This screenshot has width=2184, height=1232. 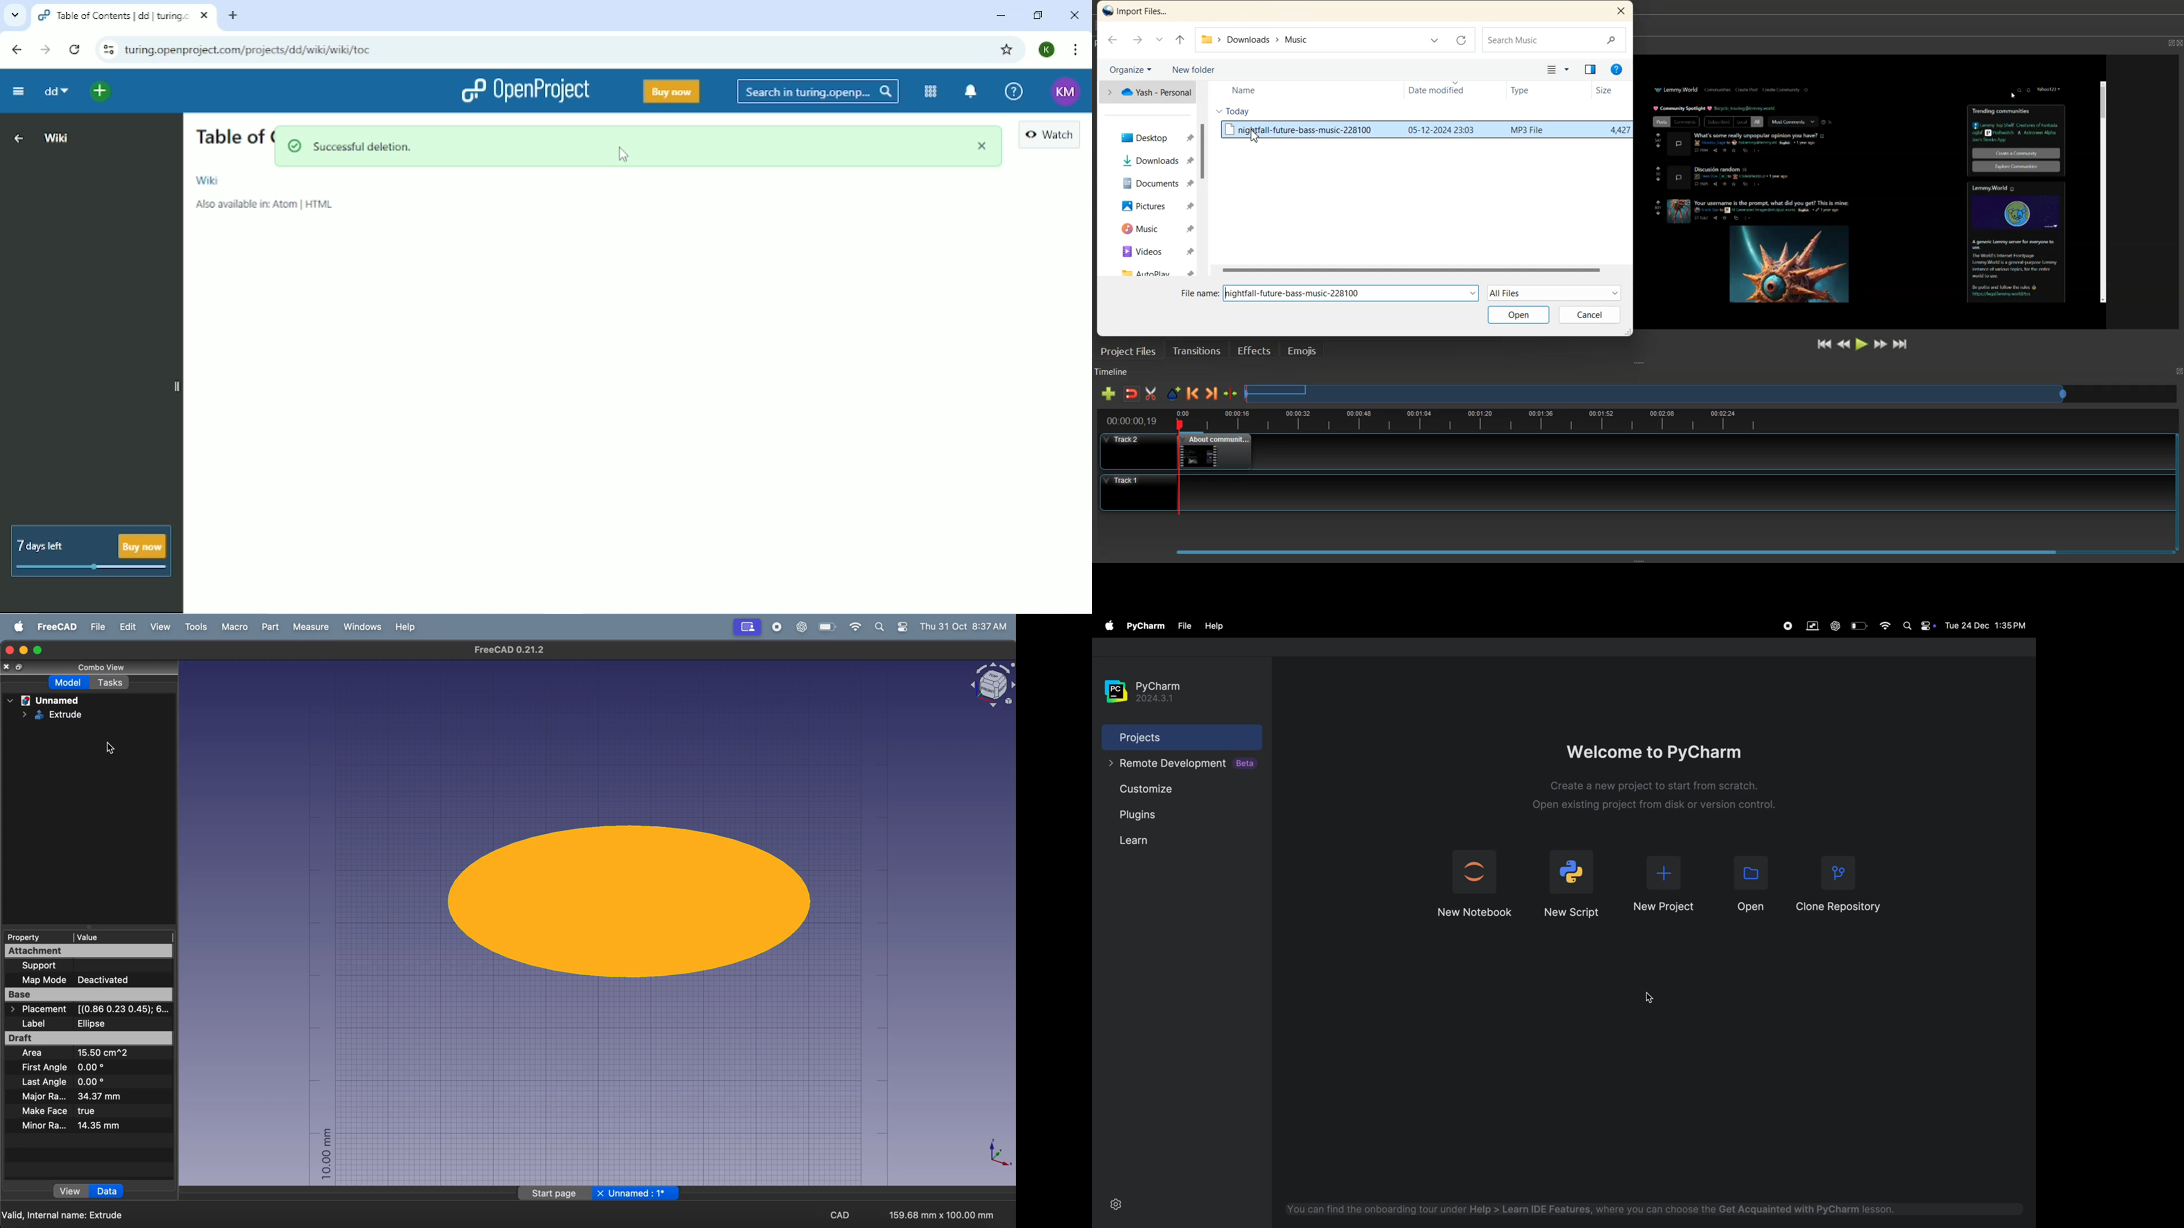 What do you see at coordinates (307, 627) in the screenshot?
I see `measure` at bounding box center [307, 627].